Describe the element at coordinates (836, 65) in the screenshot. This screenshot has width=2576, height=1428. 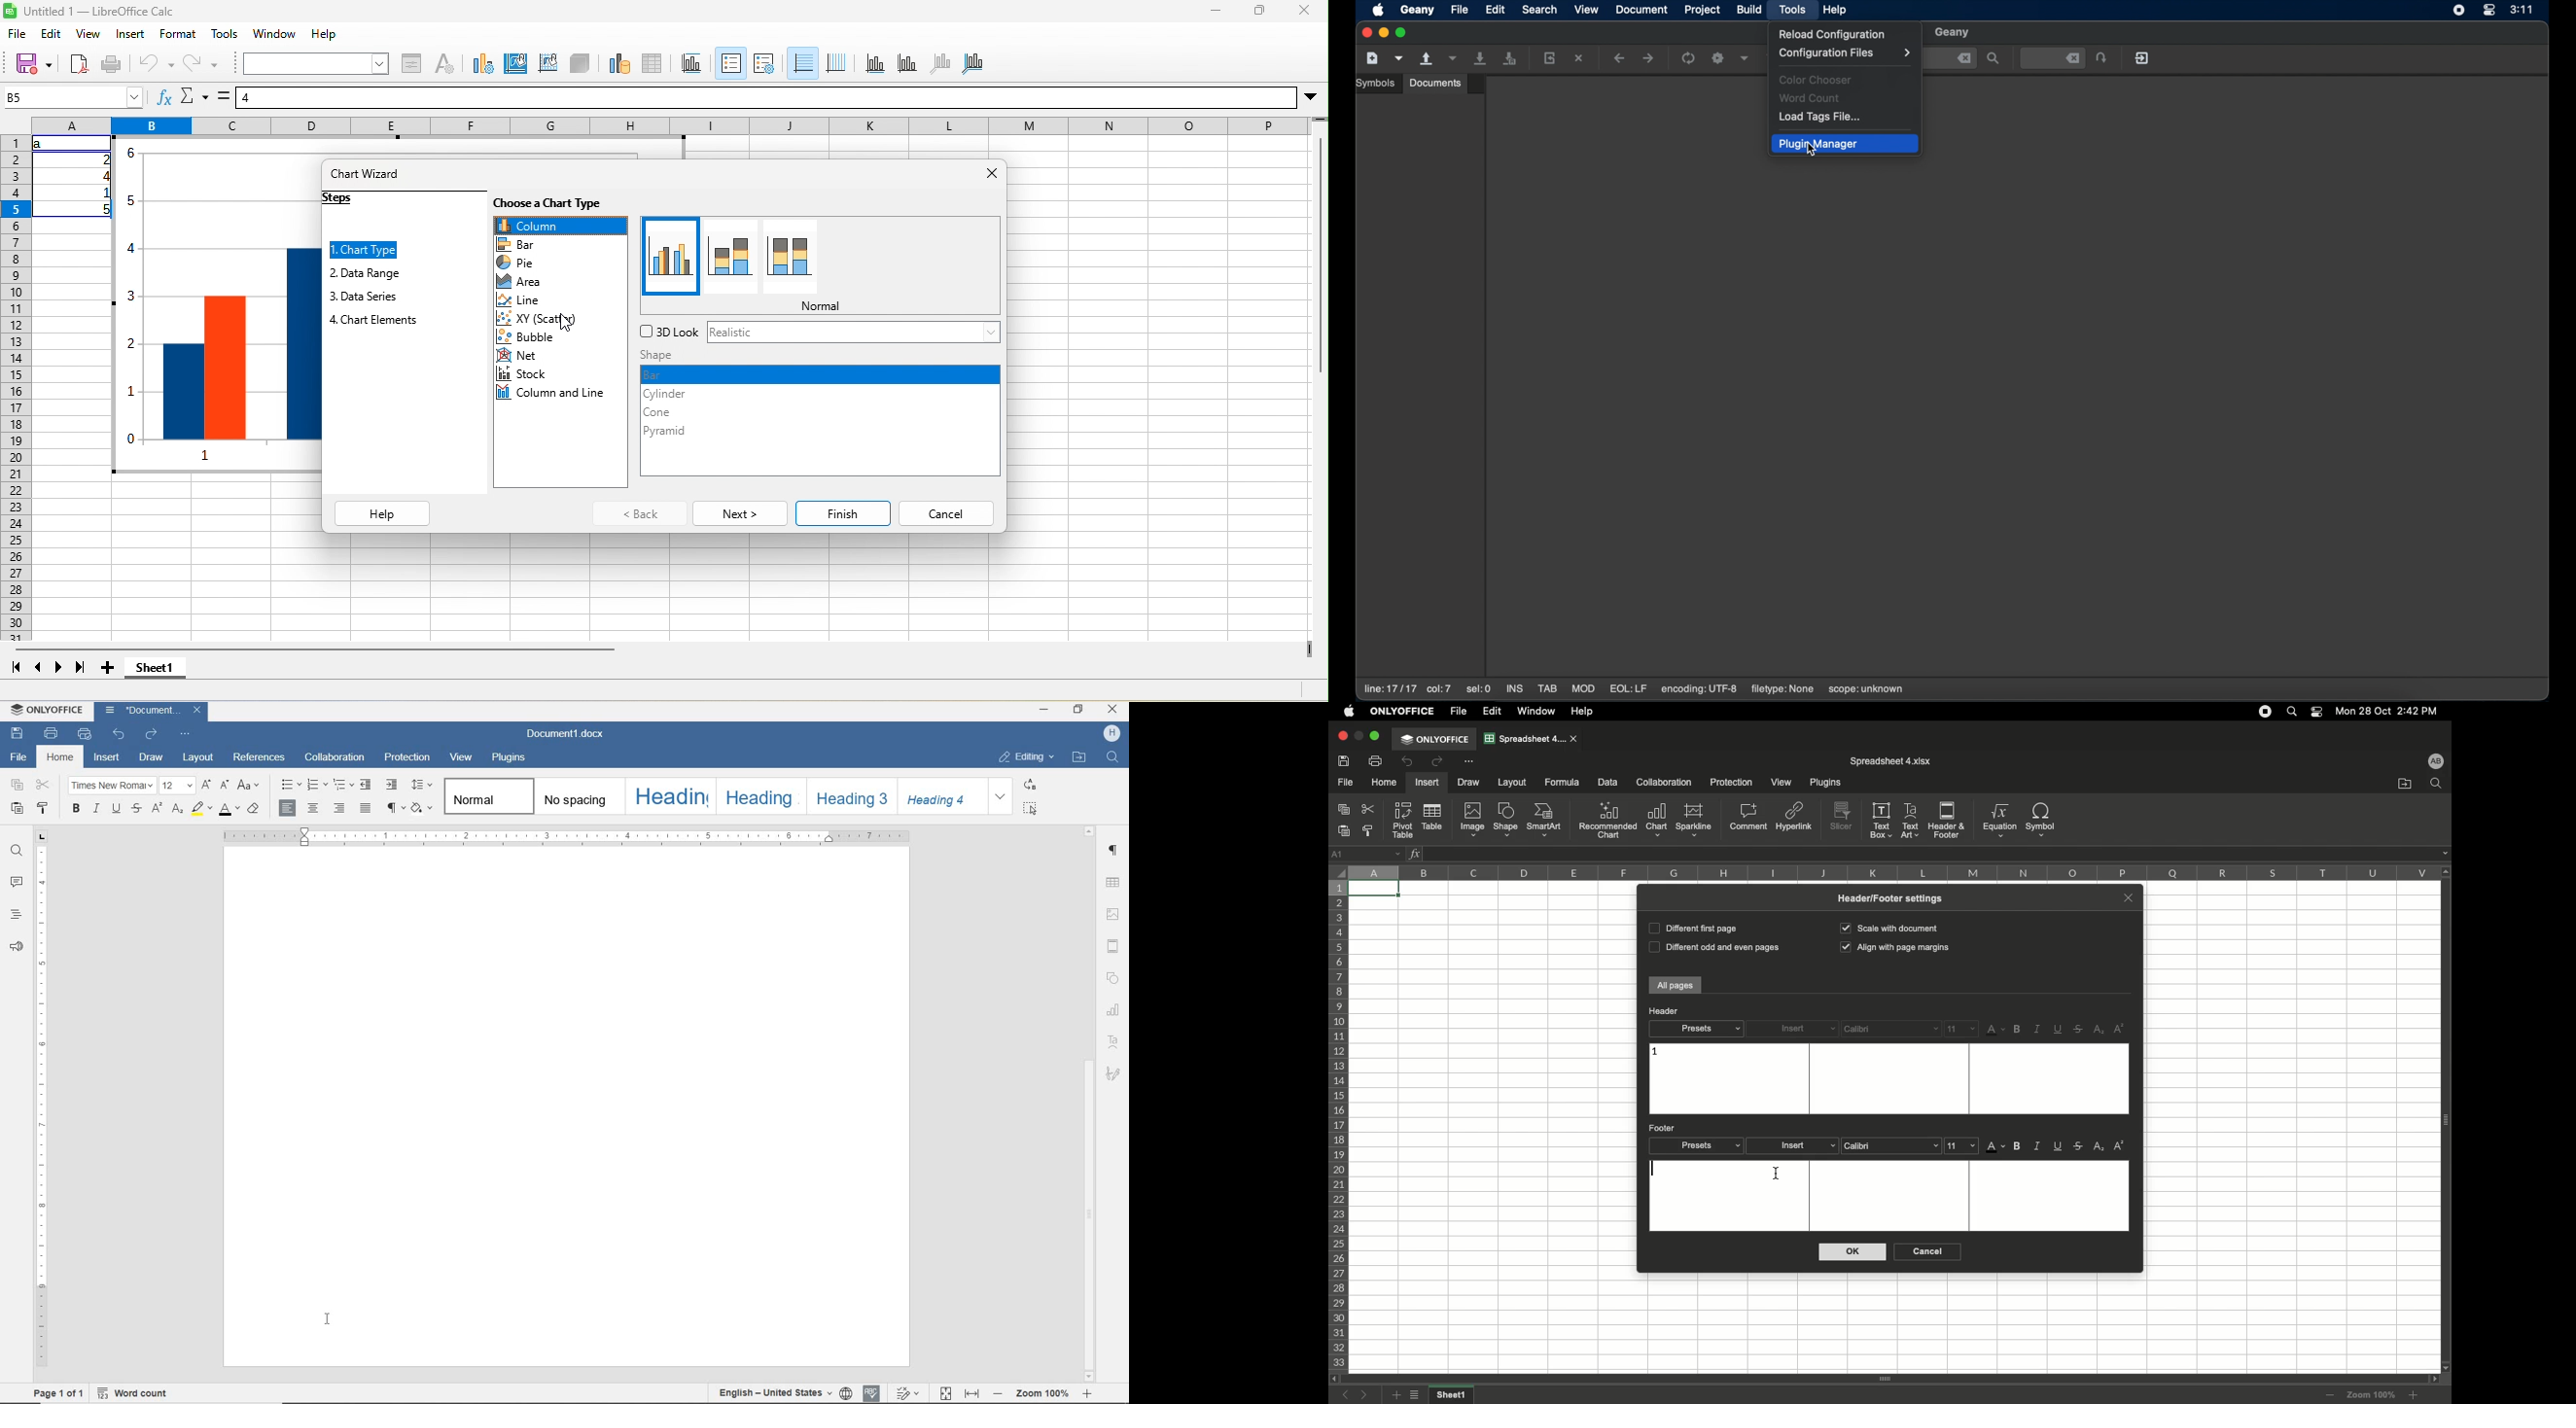
I see `vertical grids` at that location.